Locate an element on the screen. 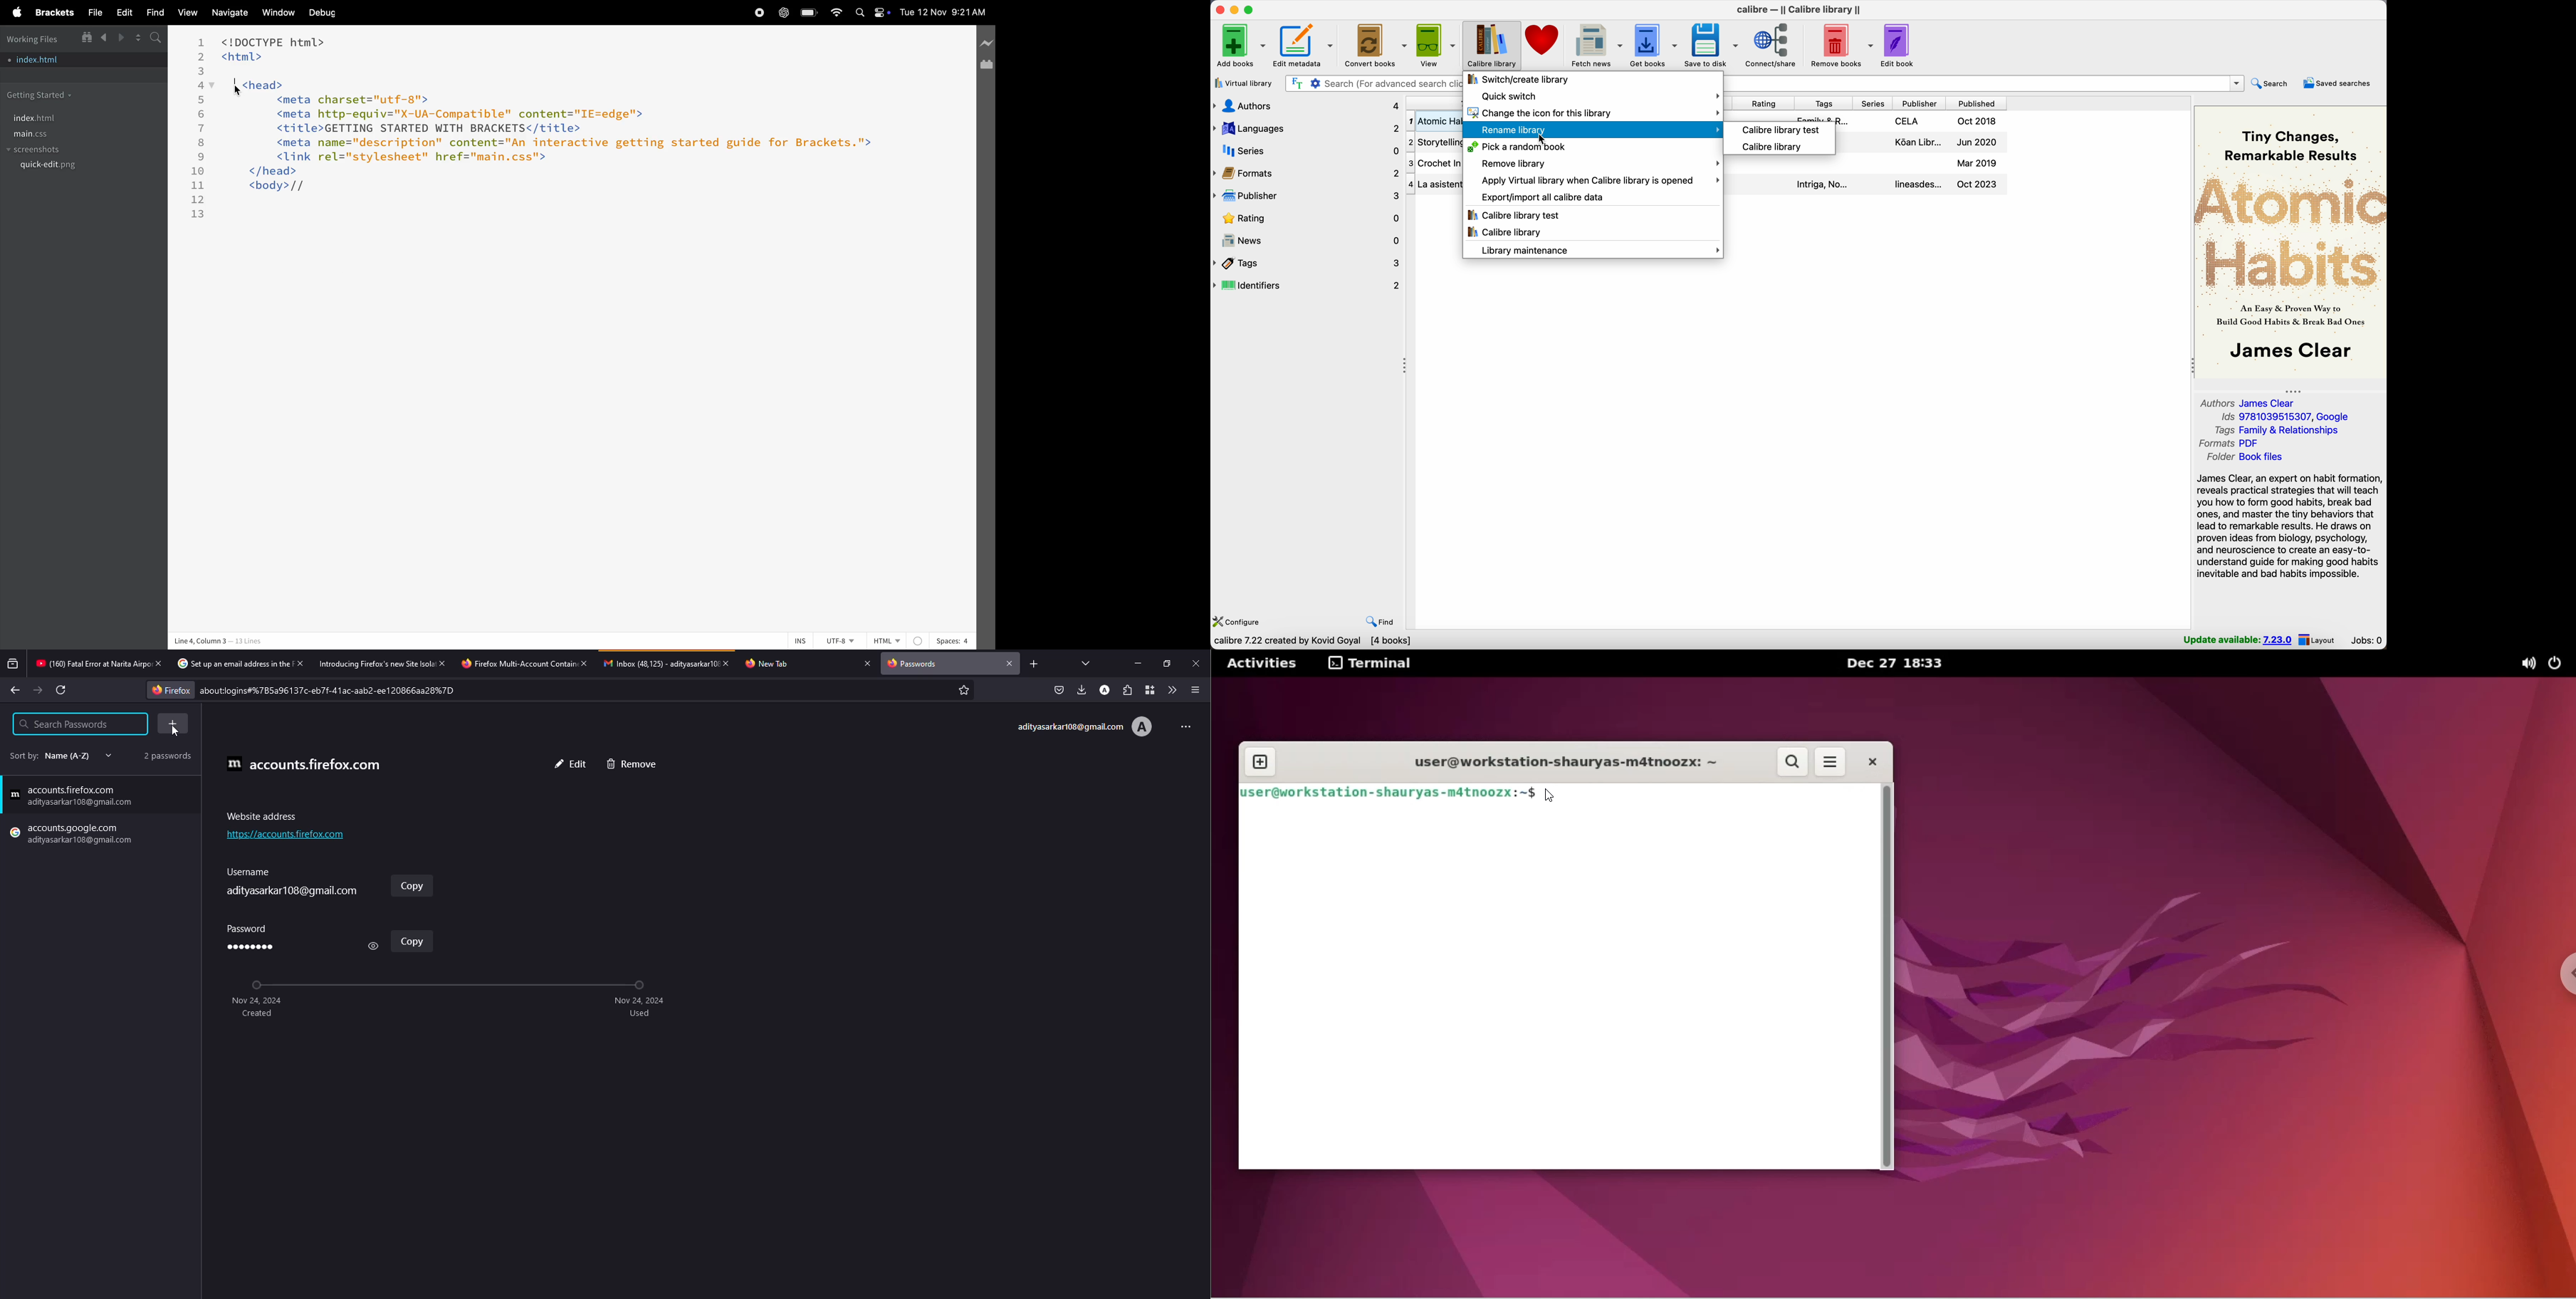 This screenshot has width=2576, height=1316. apple widgets is located at coordinates (873, 13).